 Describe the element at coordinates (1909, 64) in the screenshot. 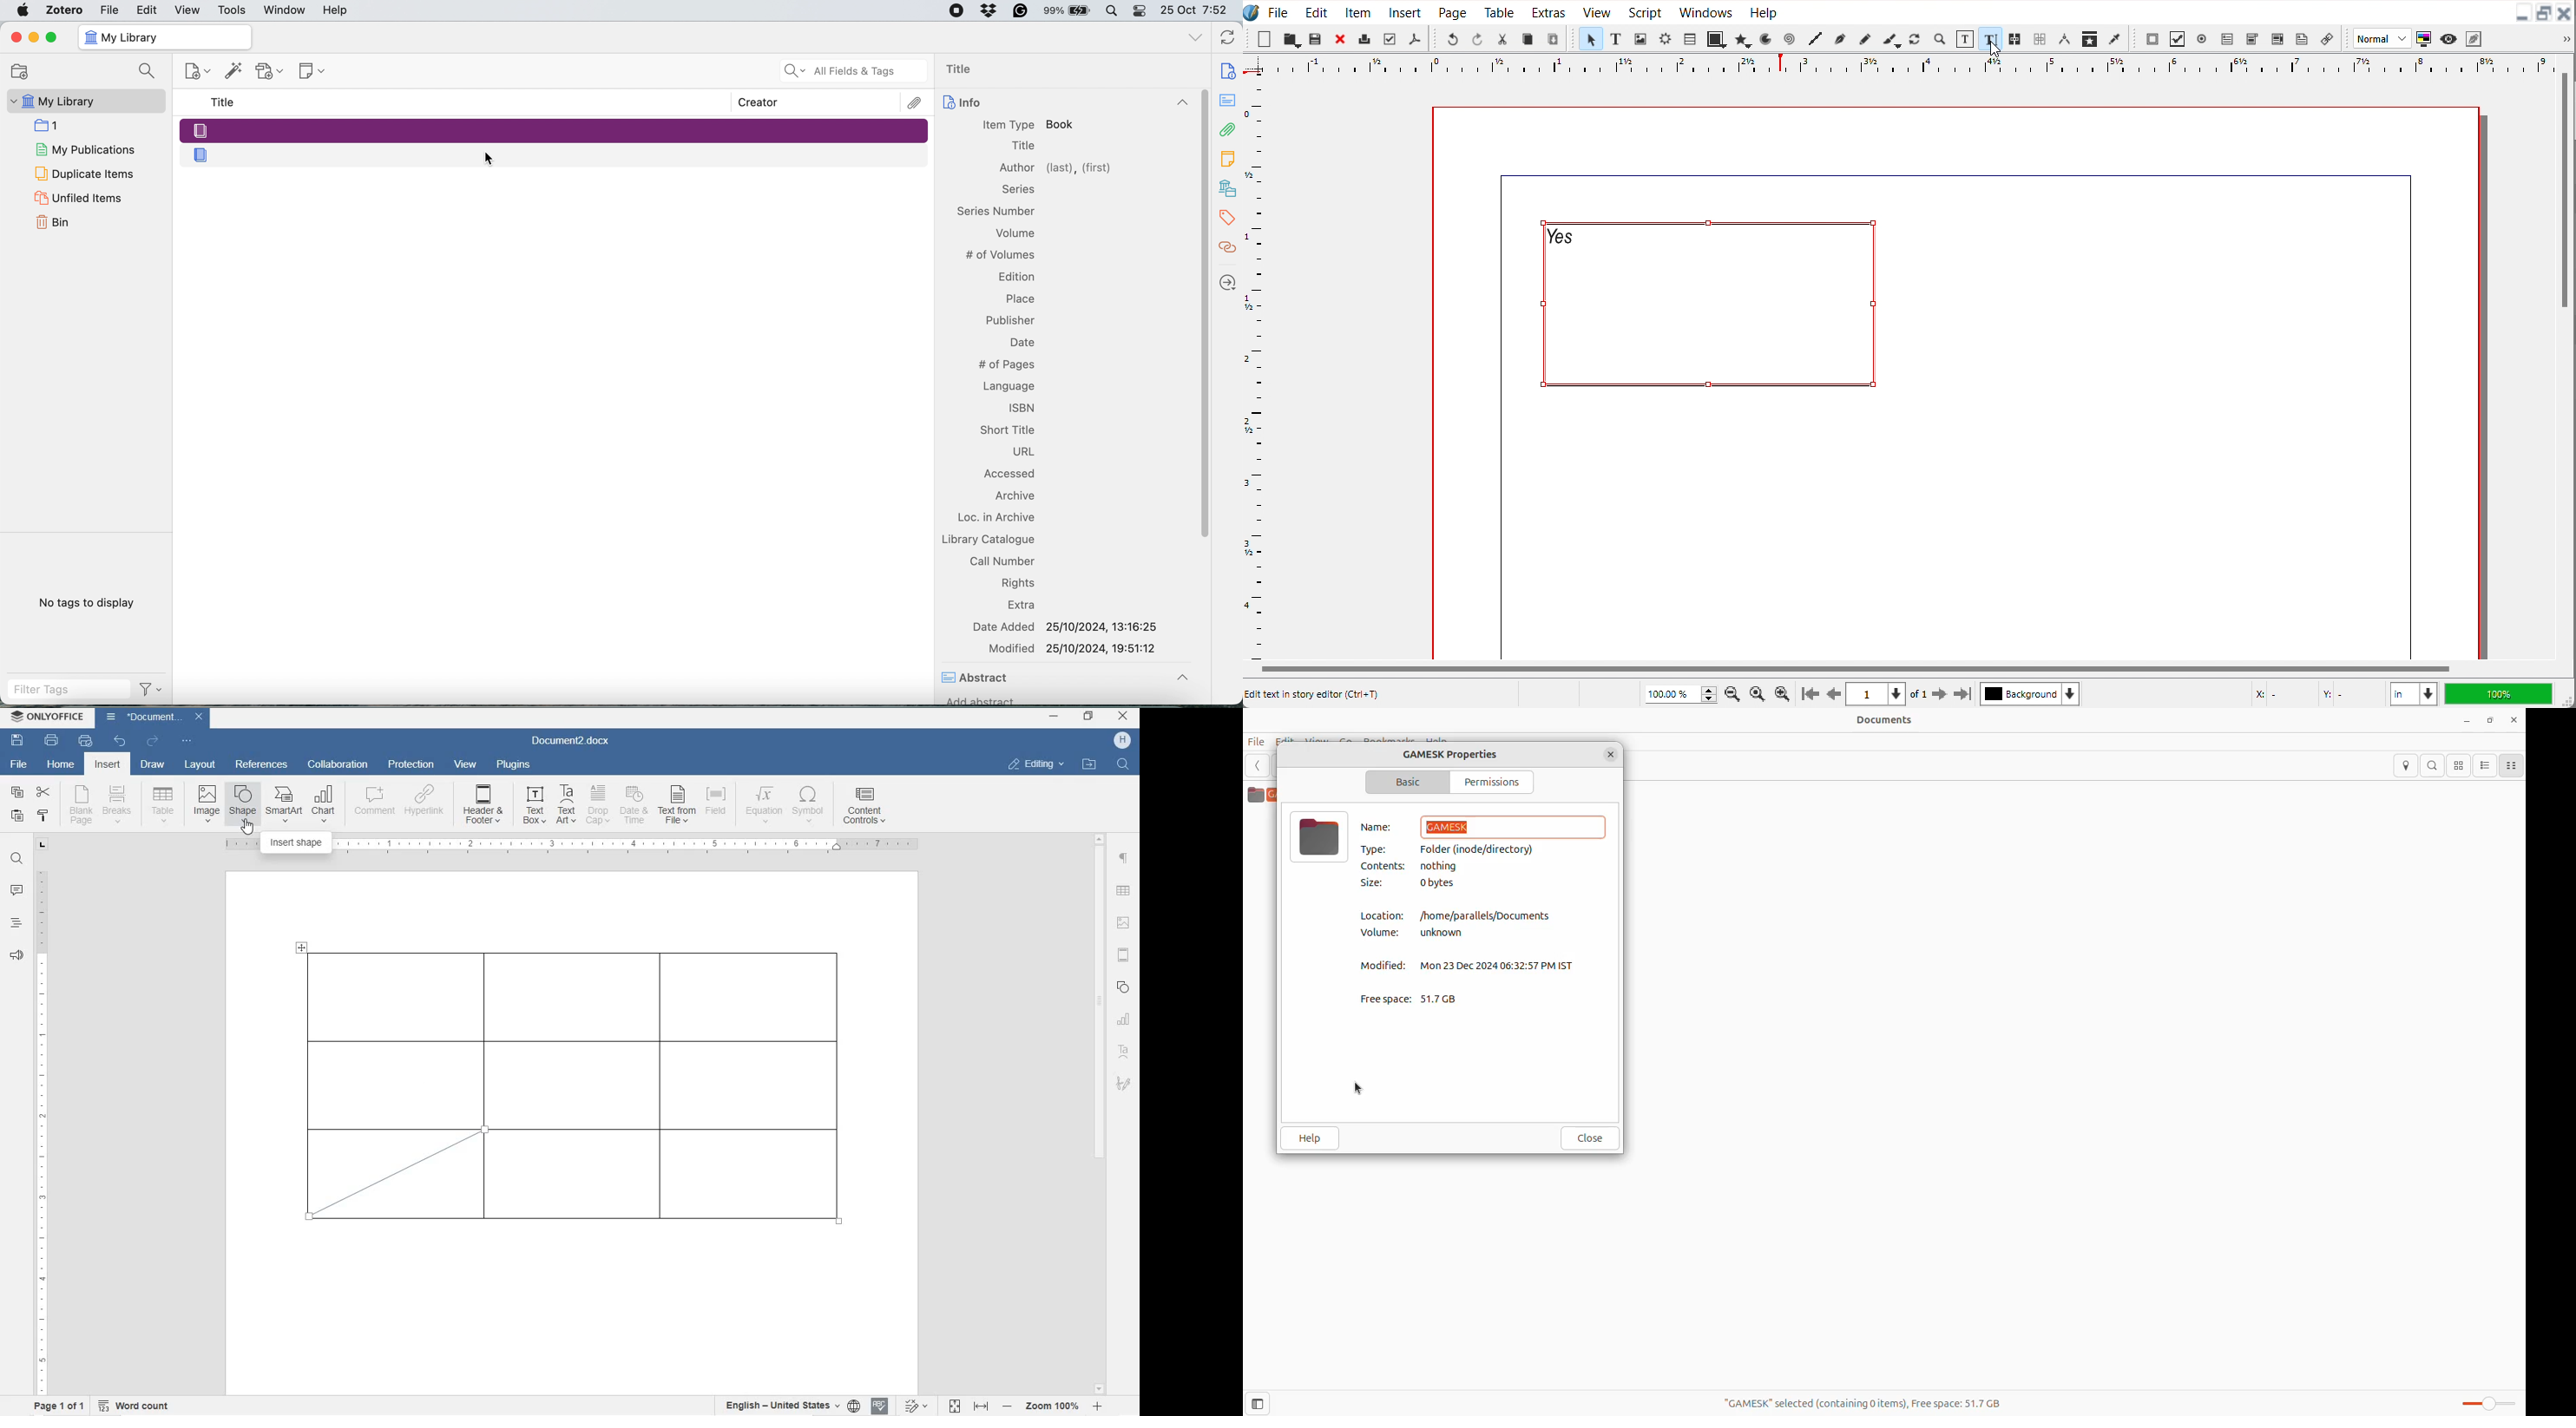

I see `Horizontal scale` at that location.